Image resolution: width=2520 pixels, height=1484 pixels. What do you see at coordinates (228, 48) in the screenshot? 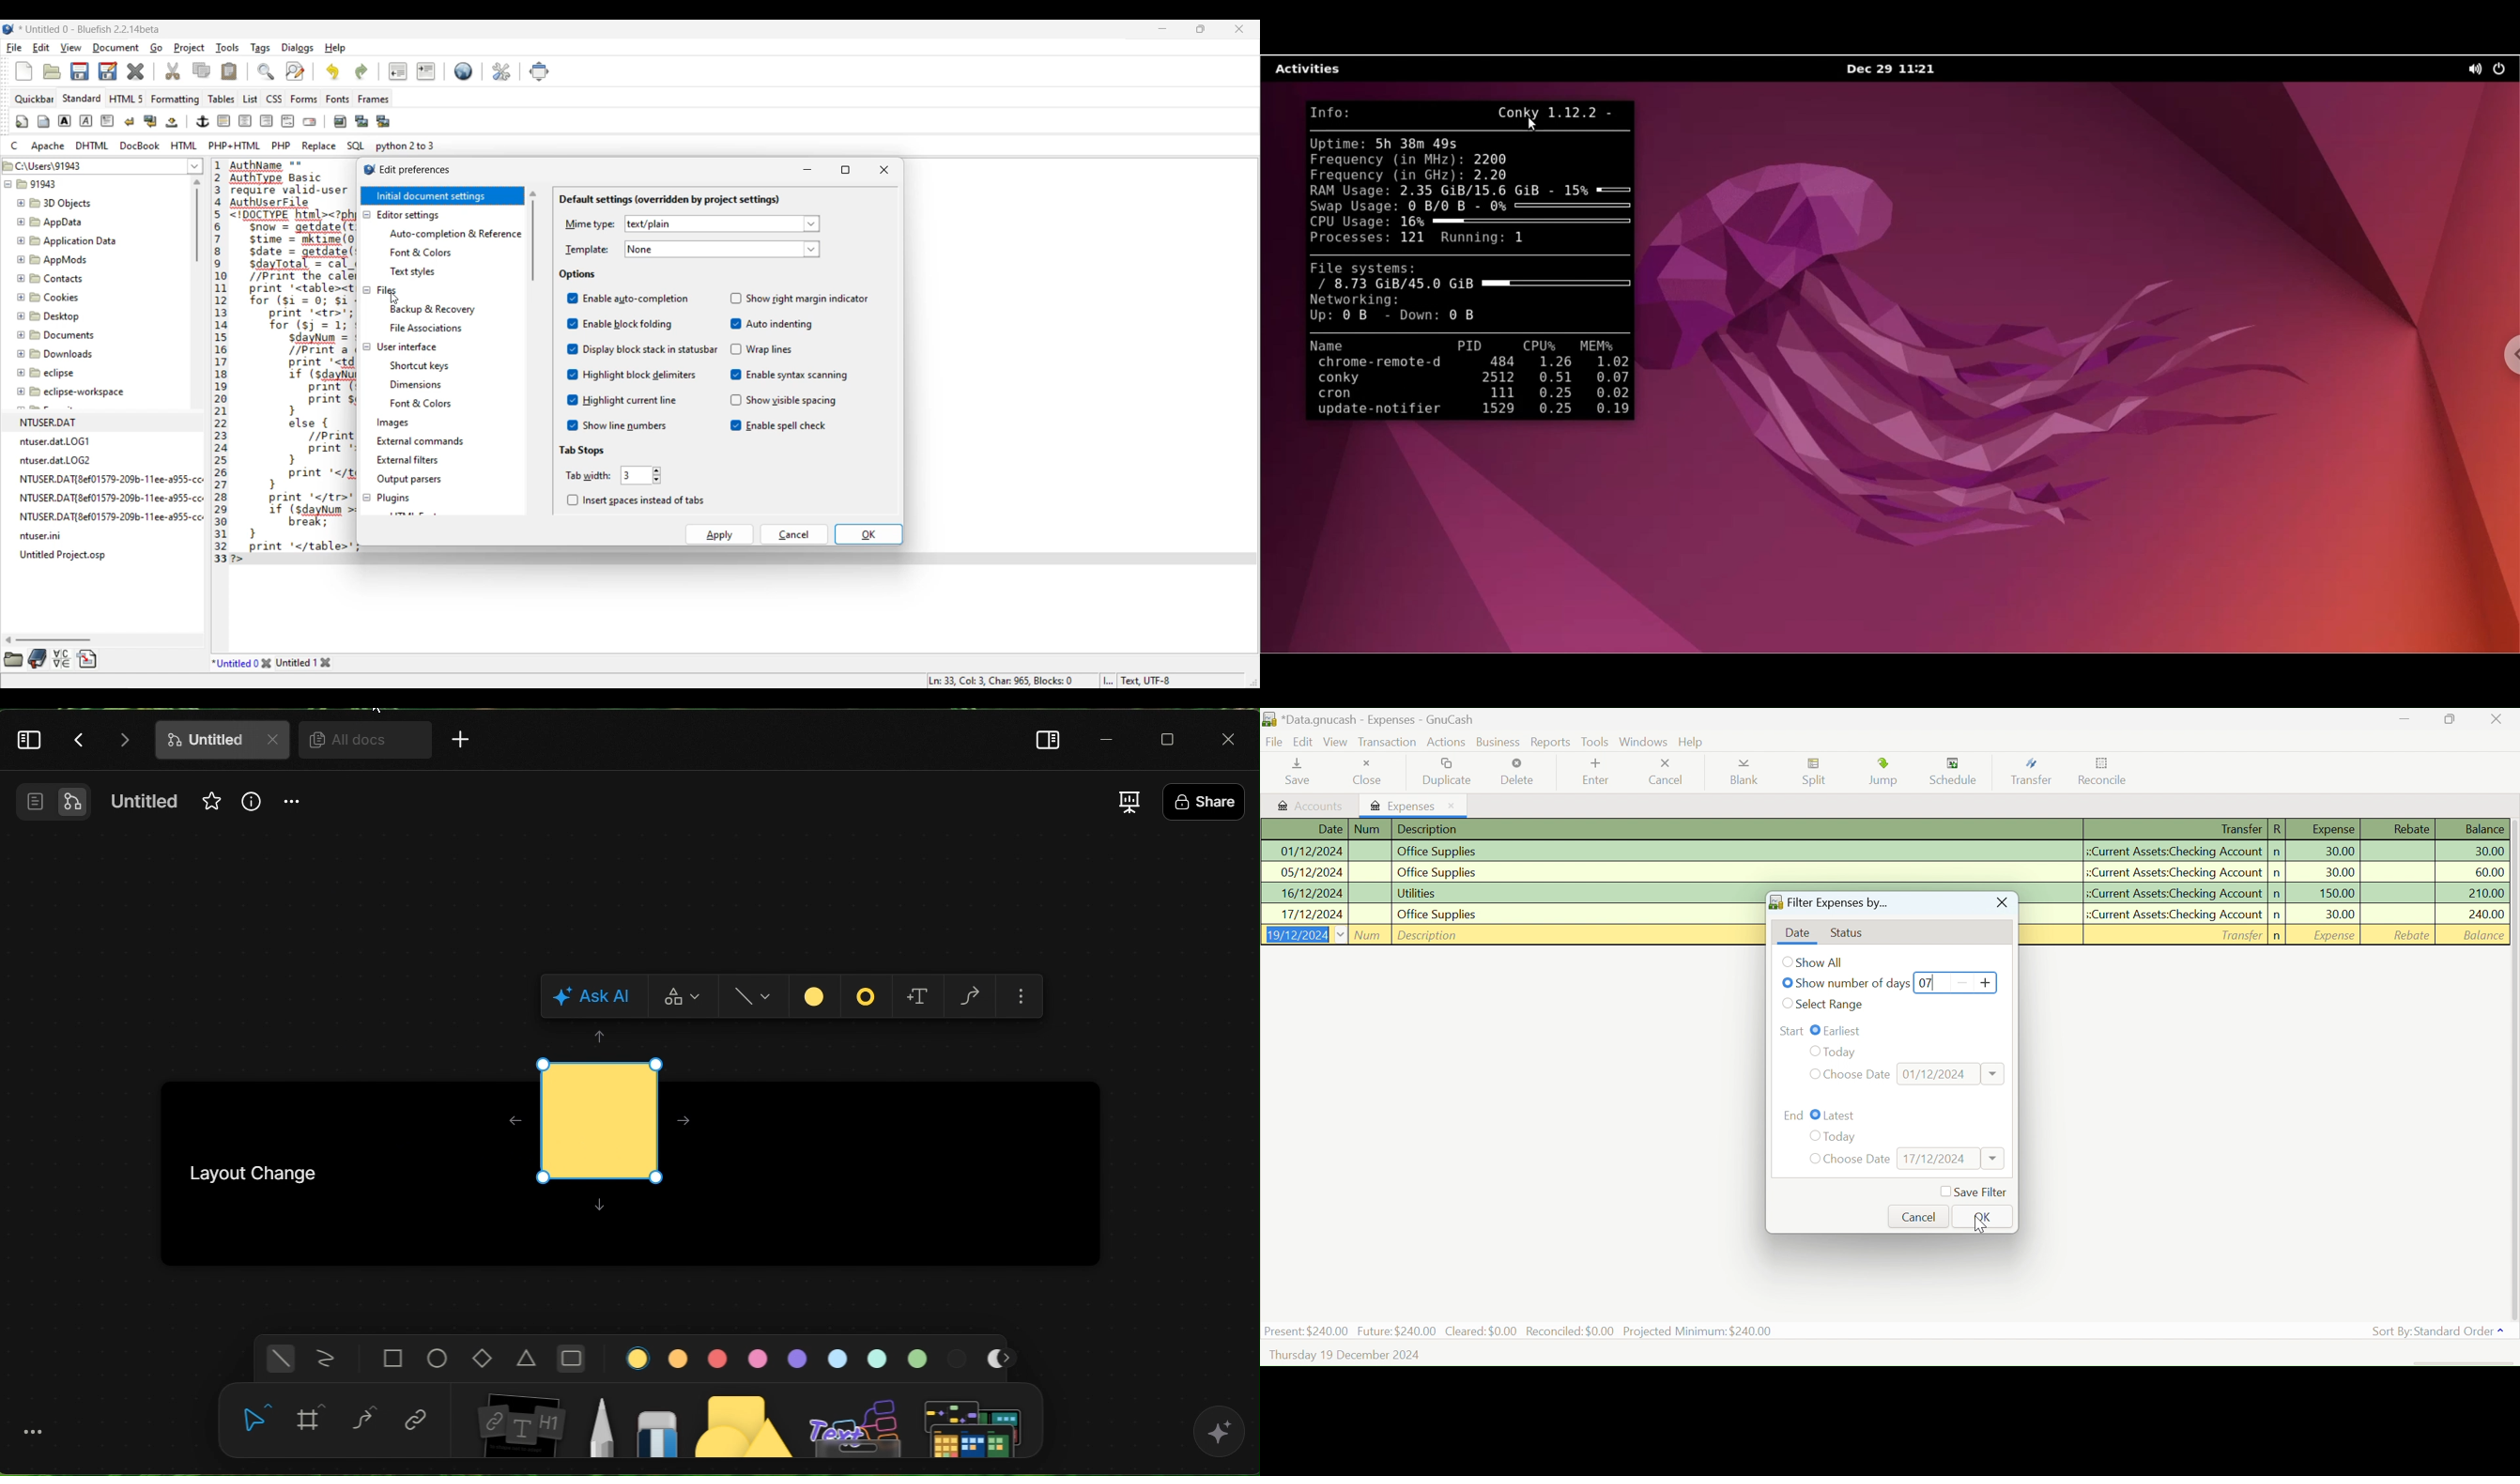
I see `Tools menu` at bounding box center [228, 48].